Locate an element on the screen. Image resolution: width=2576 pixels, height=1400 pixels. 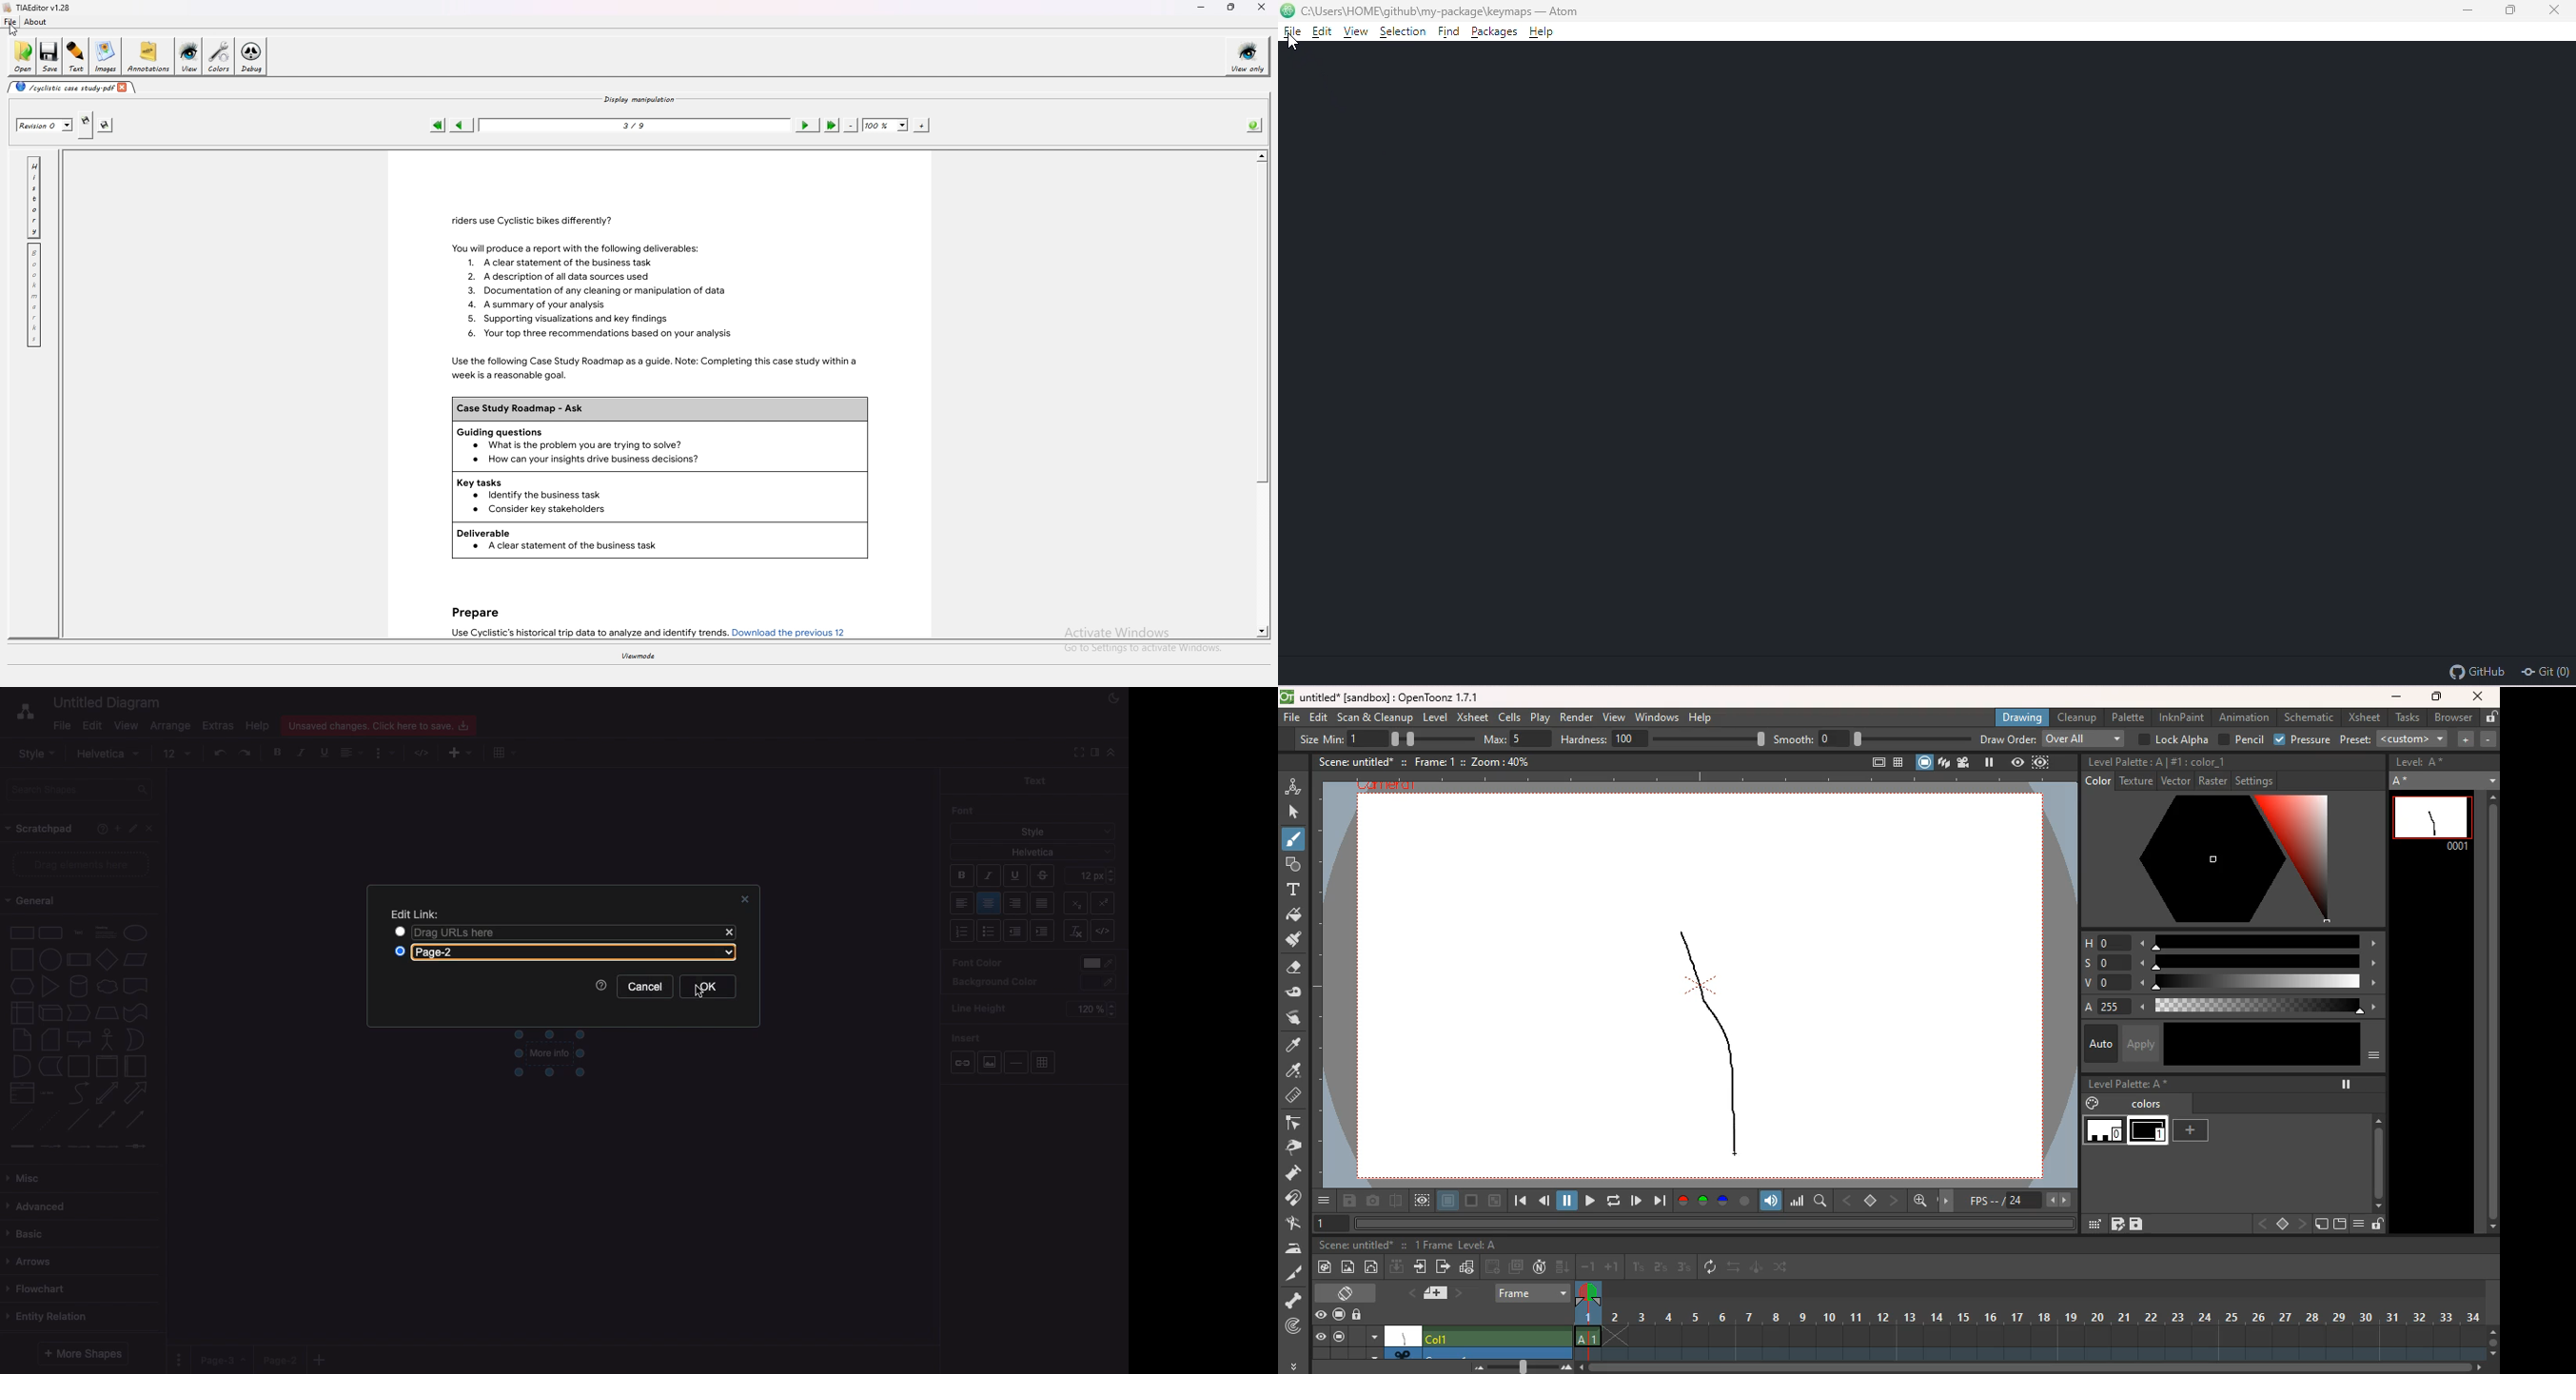
More shapes is located at coordinates (85, 1353).